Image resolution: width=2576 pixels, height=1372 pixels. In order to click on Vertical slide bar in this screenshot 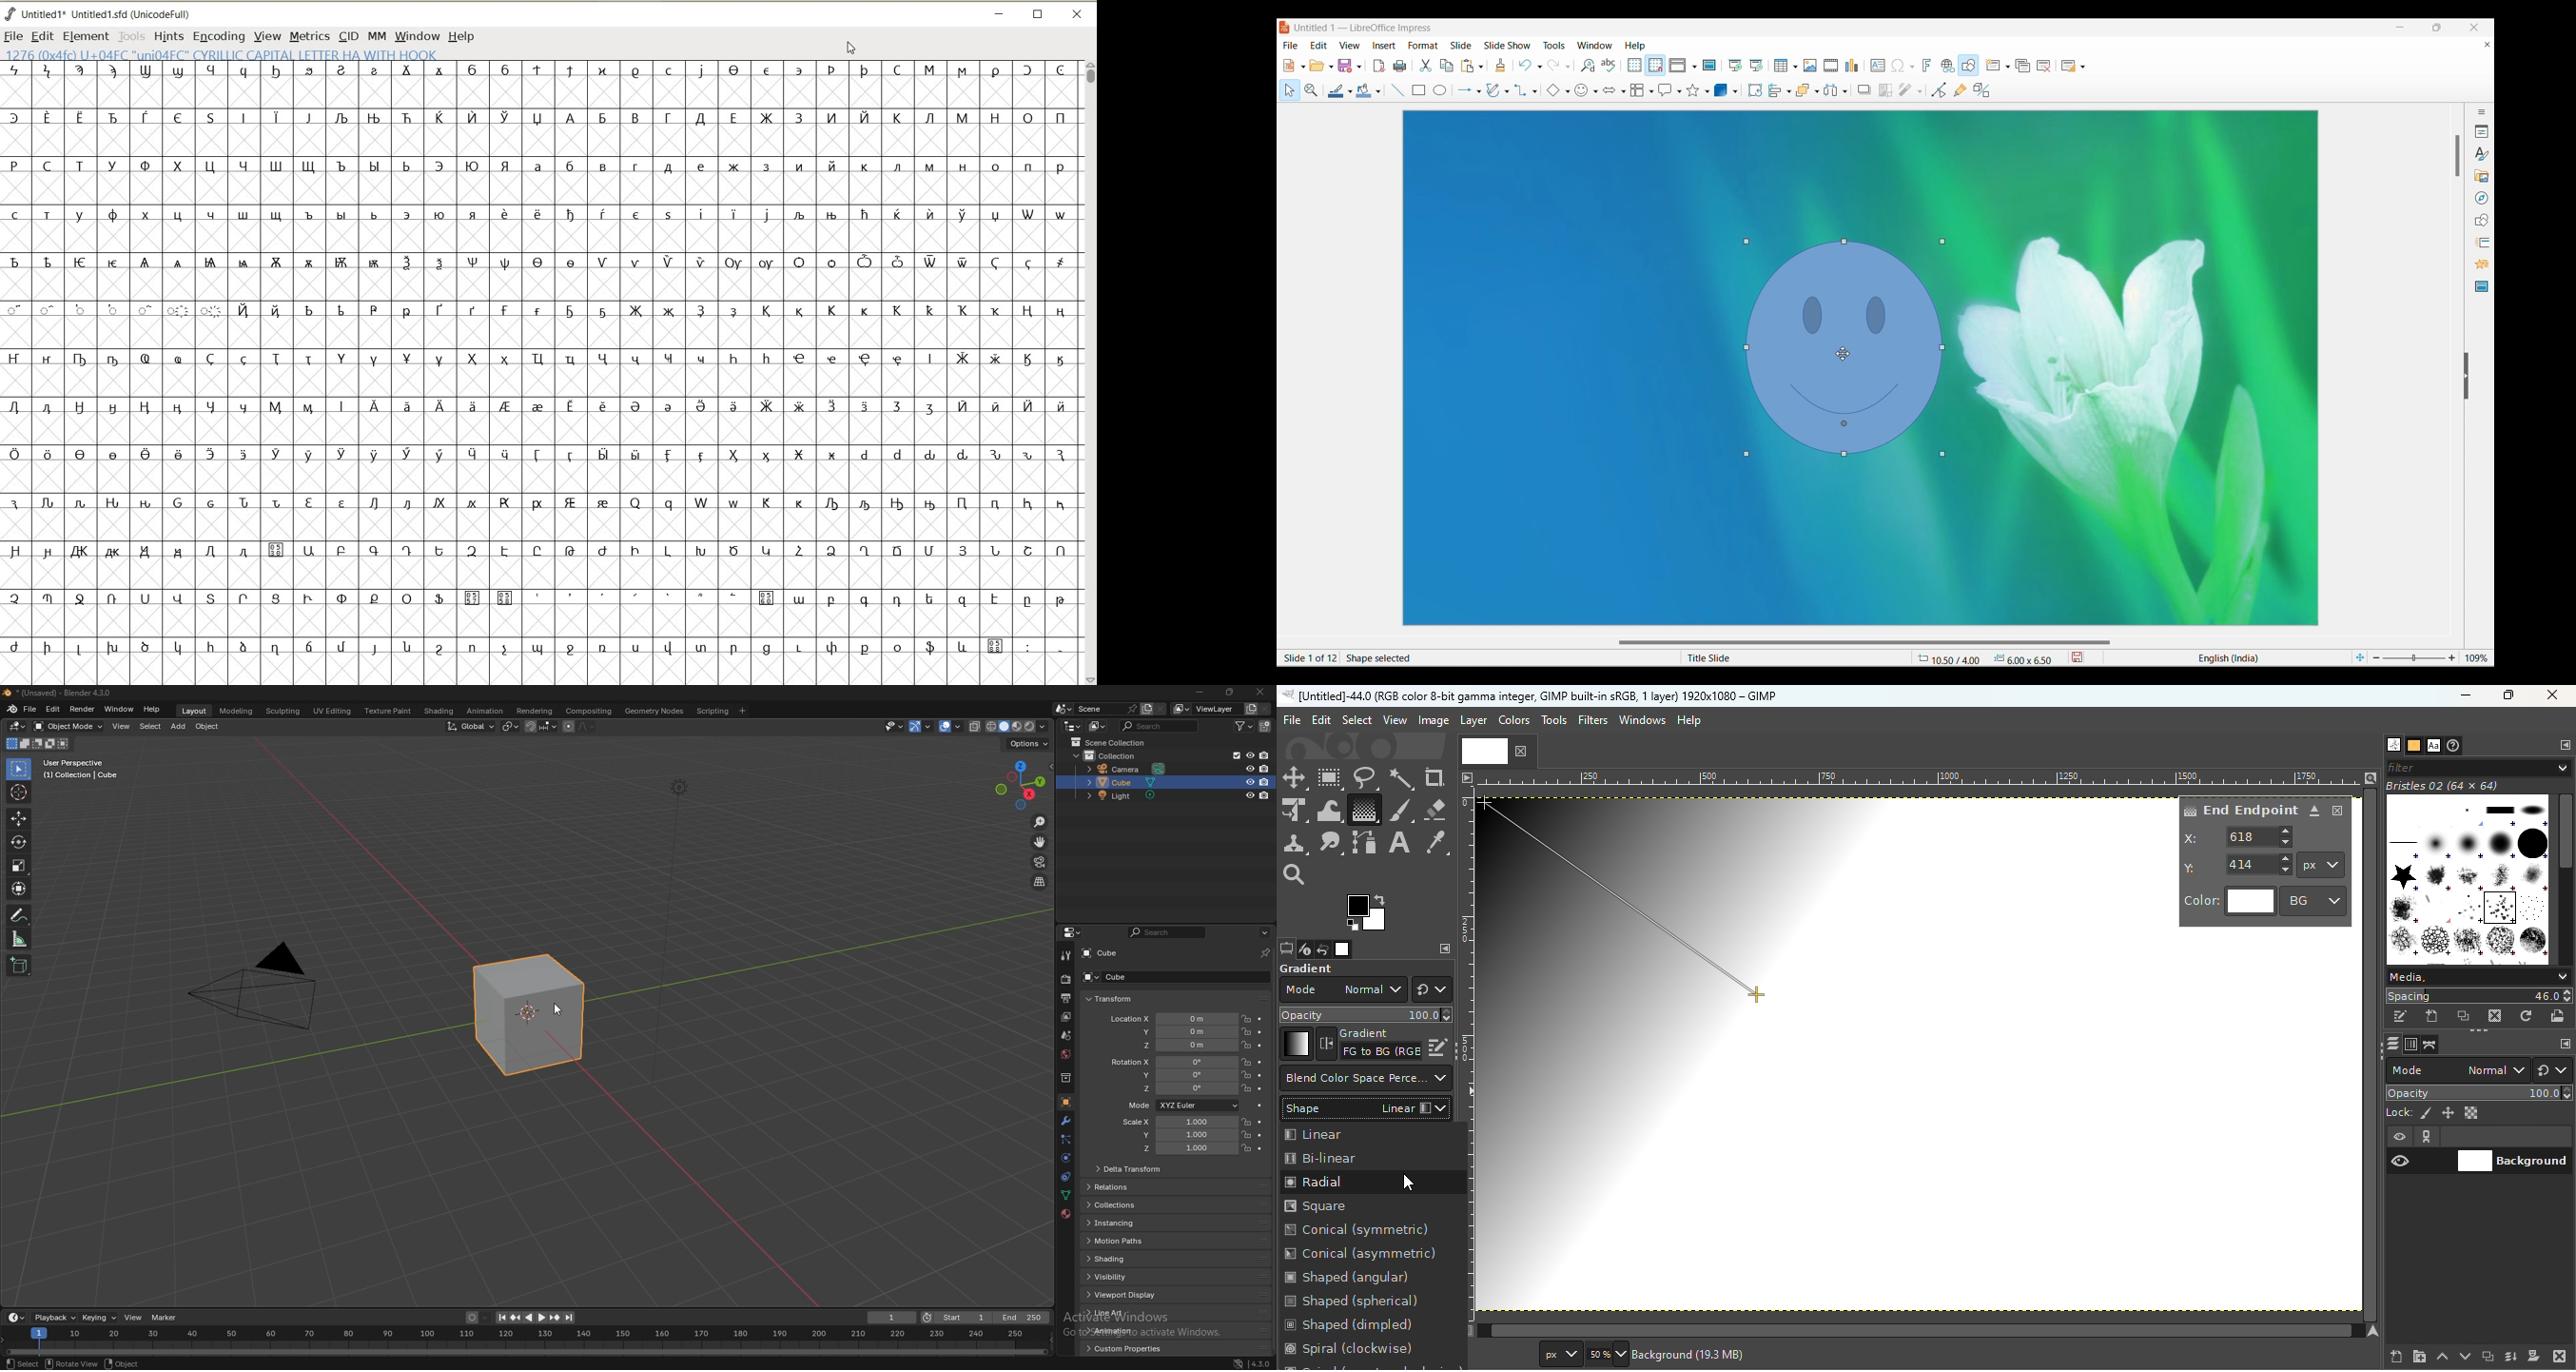, I will do `click(2458, 156)`.